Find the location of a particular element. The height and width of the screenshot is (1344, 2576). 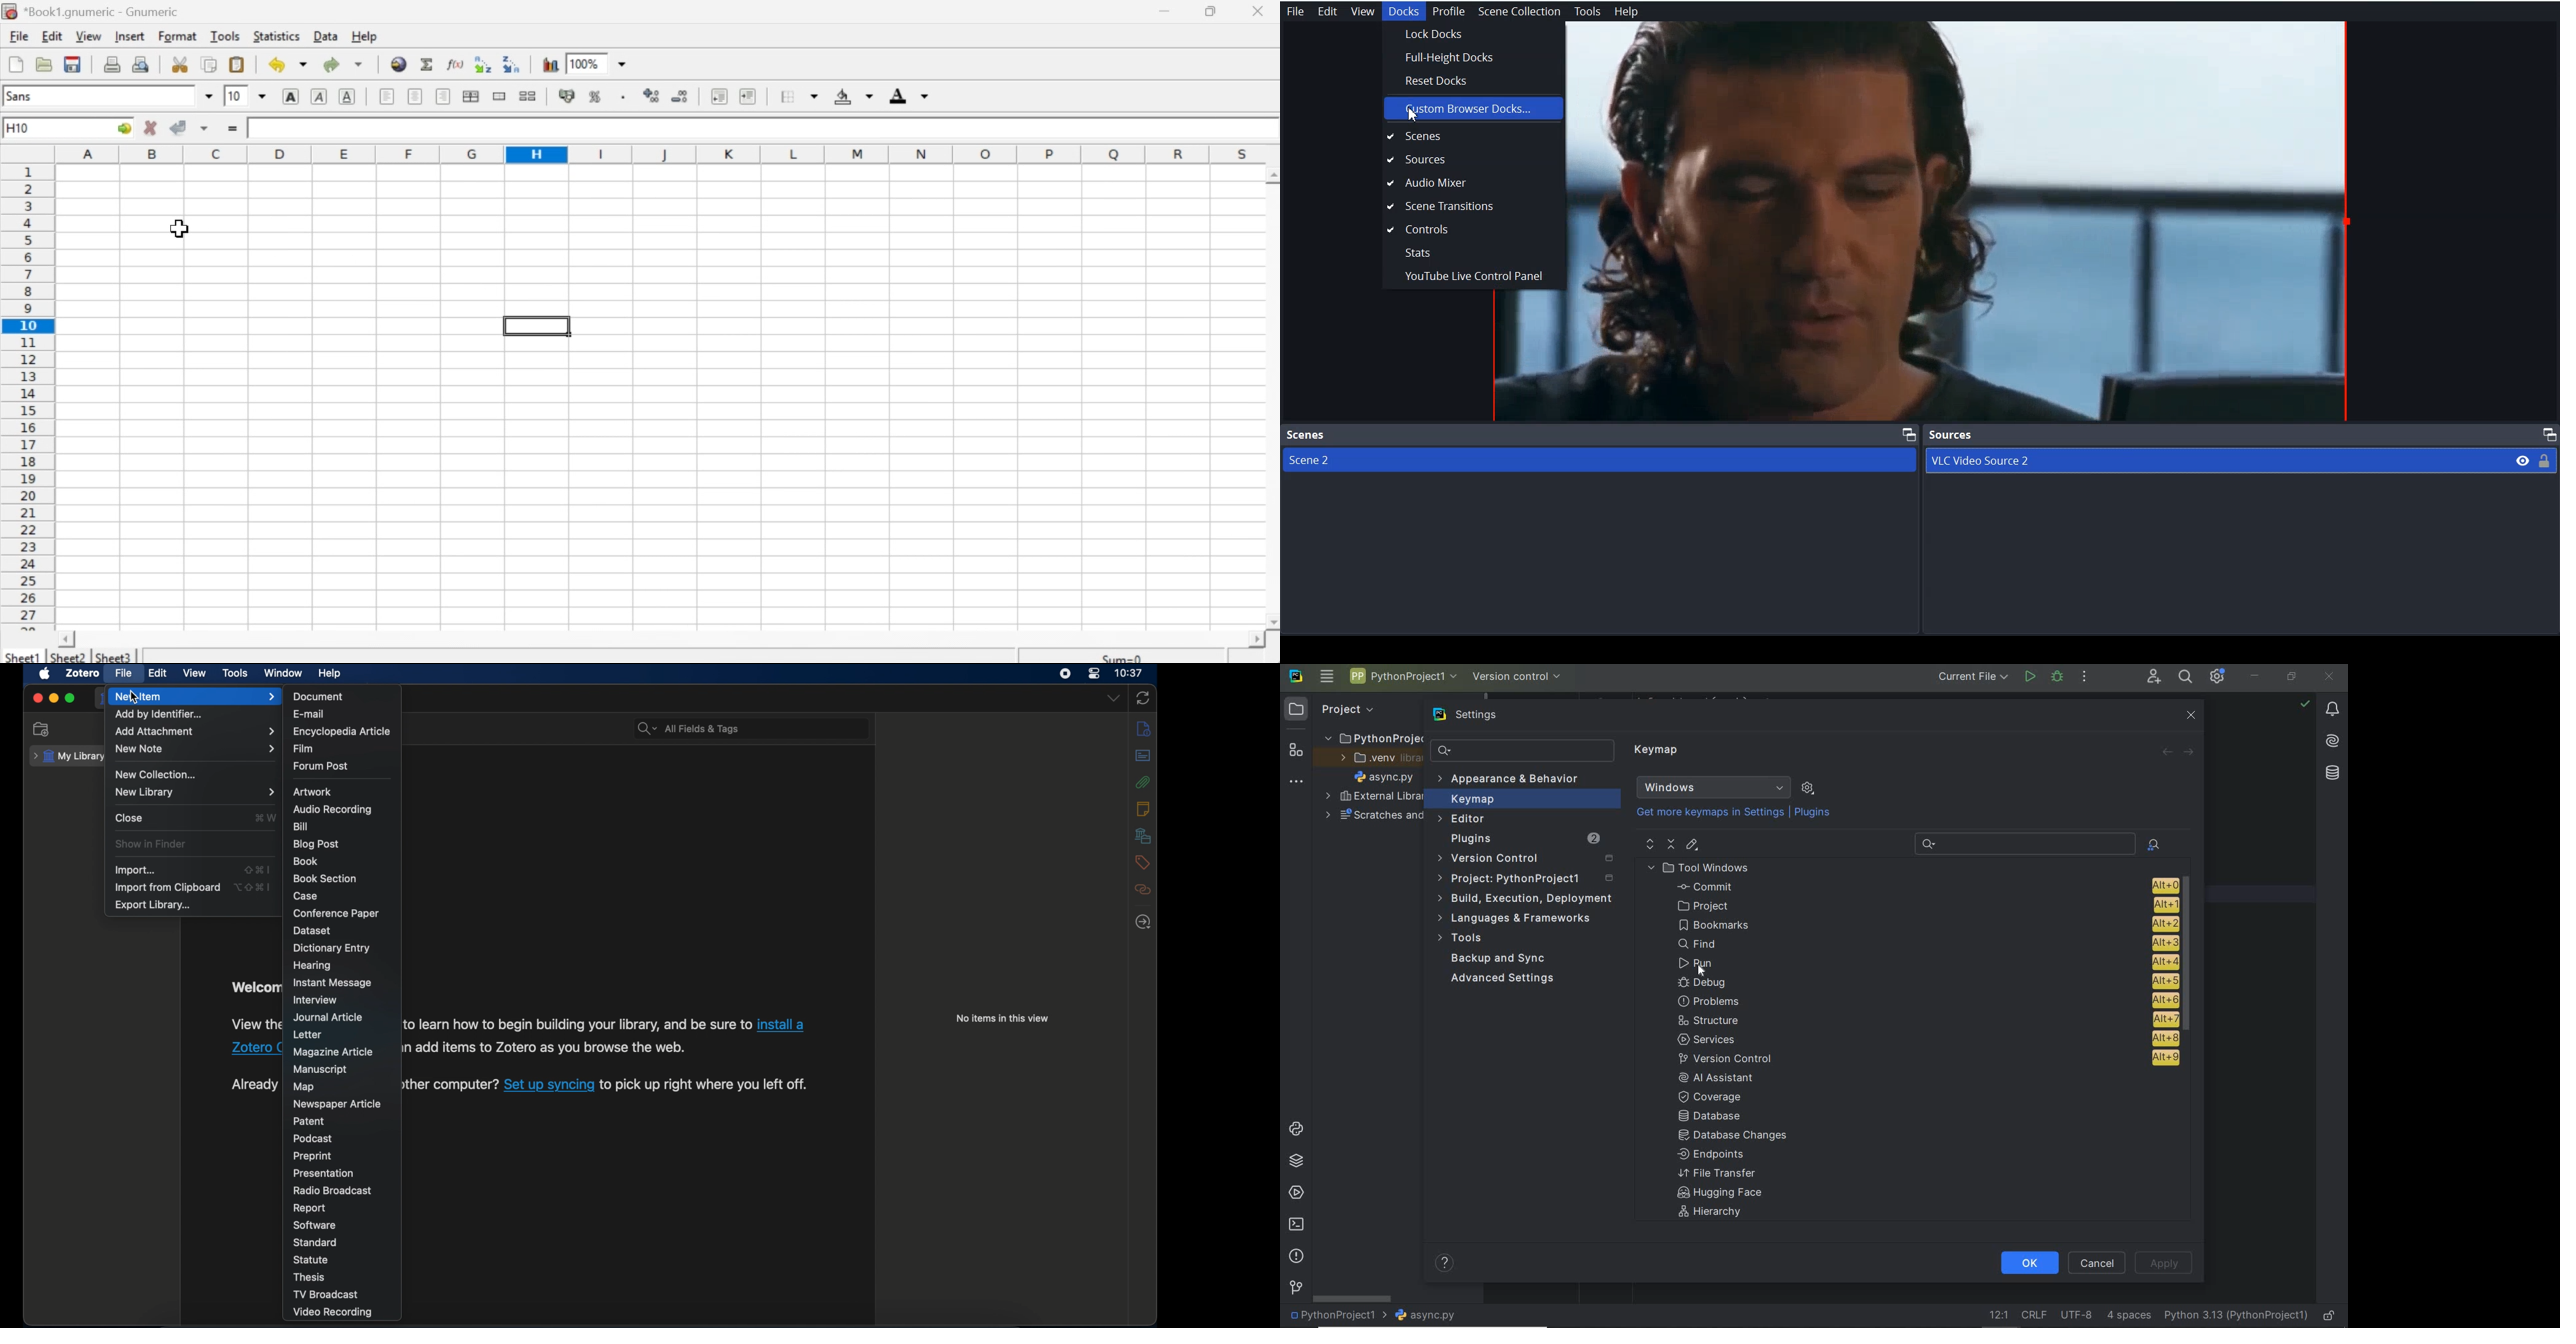

file name is located at coordinates (1426, 1316).